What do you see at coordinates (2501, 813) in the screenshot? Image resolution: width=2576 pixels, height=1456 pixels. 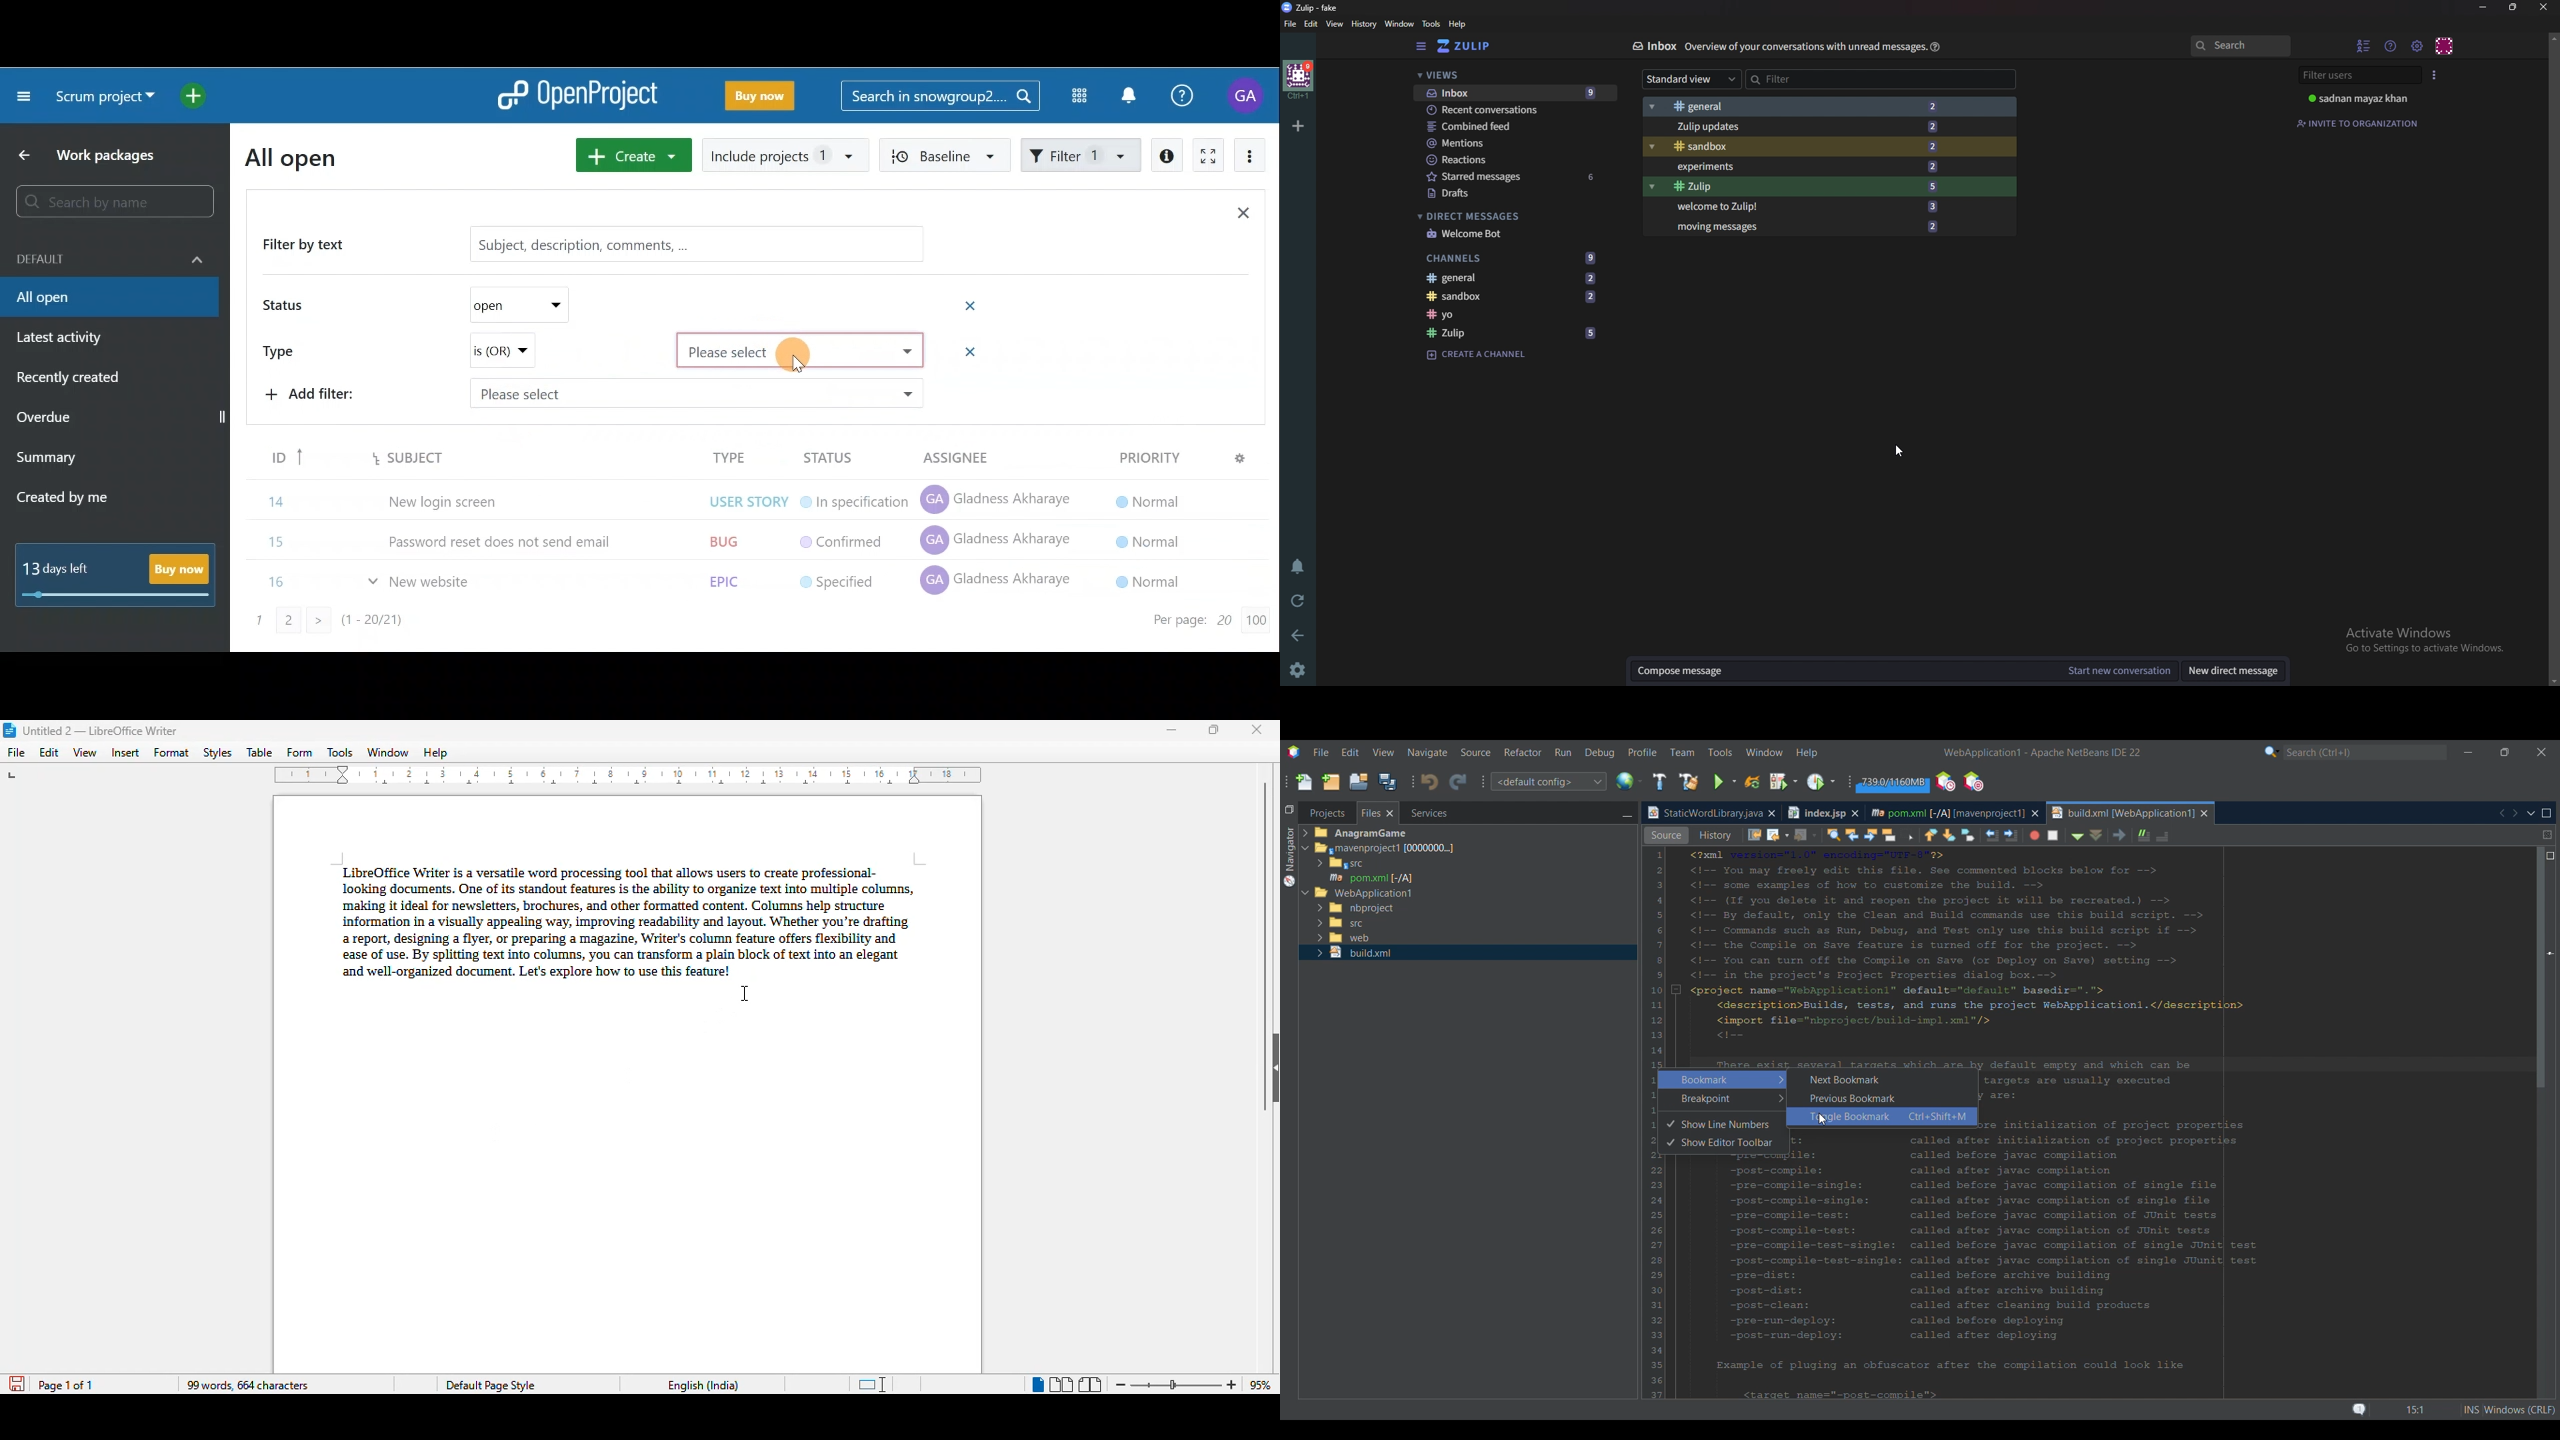 I see `Previous` at bounding box center [2501, 813].